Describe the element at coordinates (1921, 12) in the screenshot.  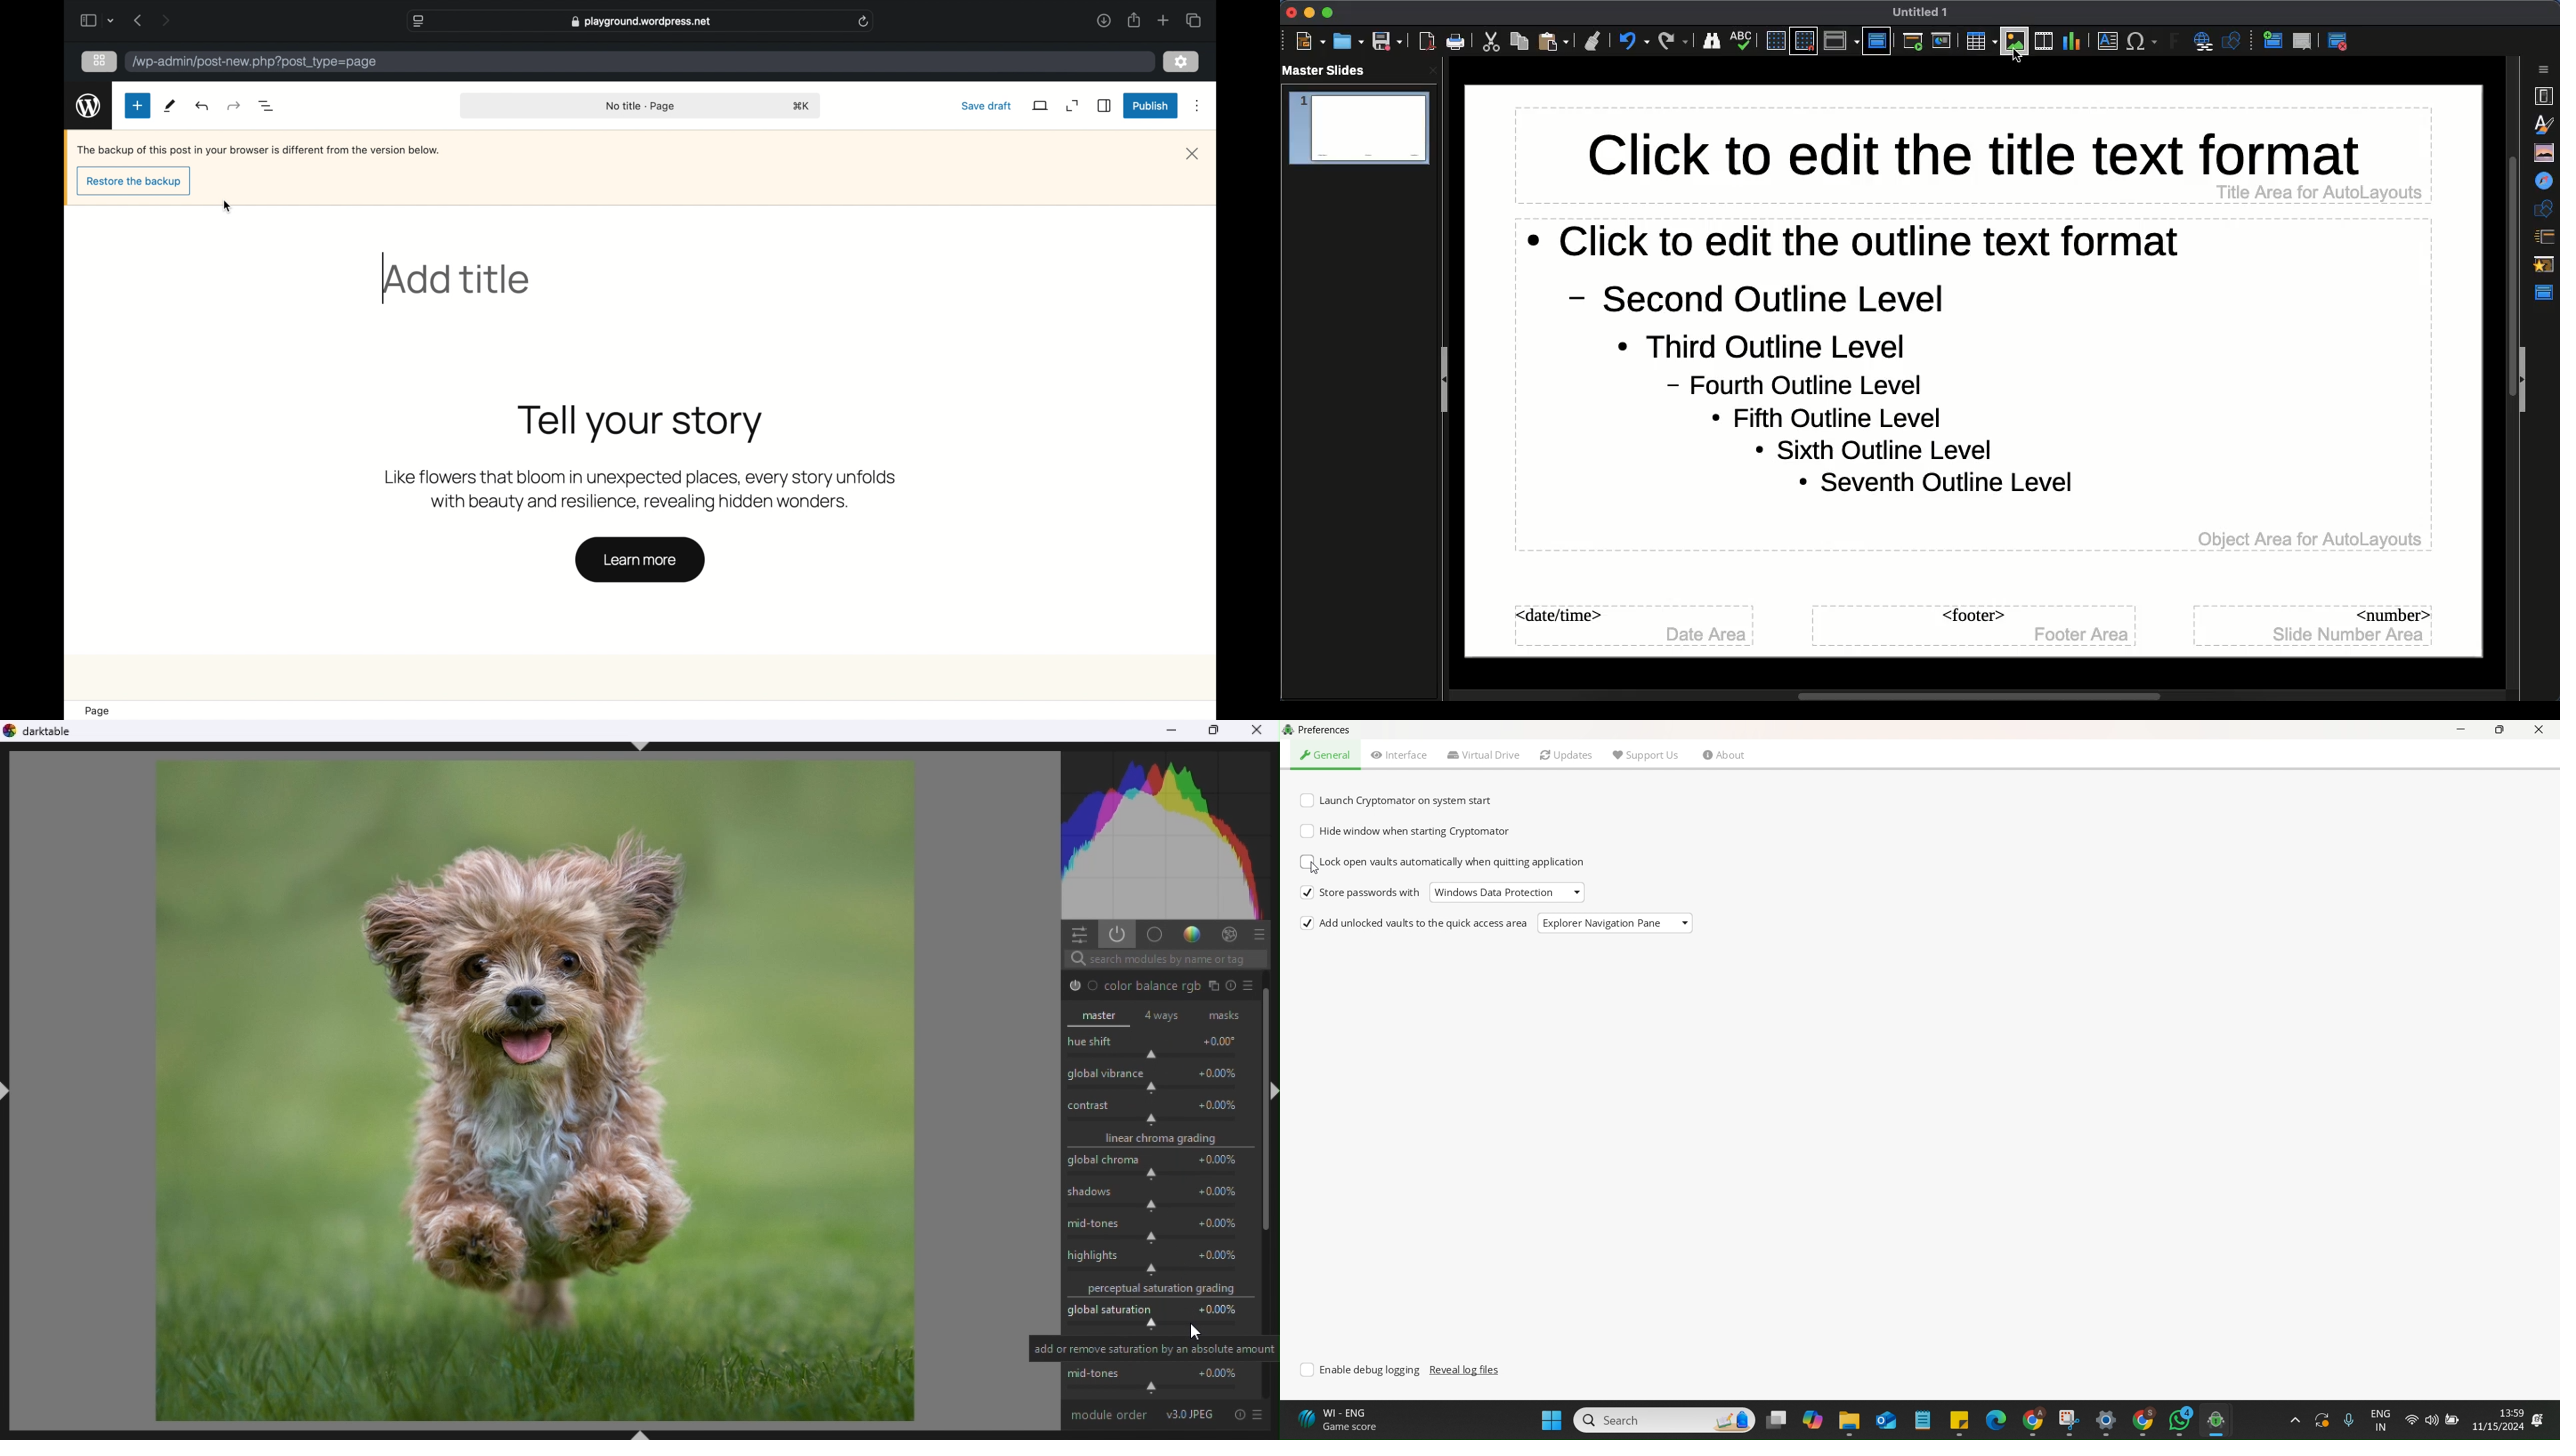
I see `Untitled` at that location.